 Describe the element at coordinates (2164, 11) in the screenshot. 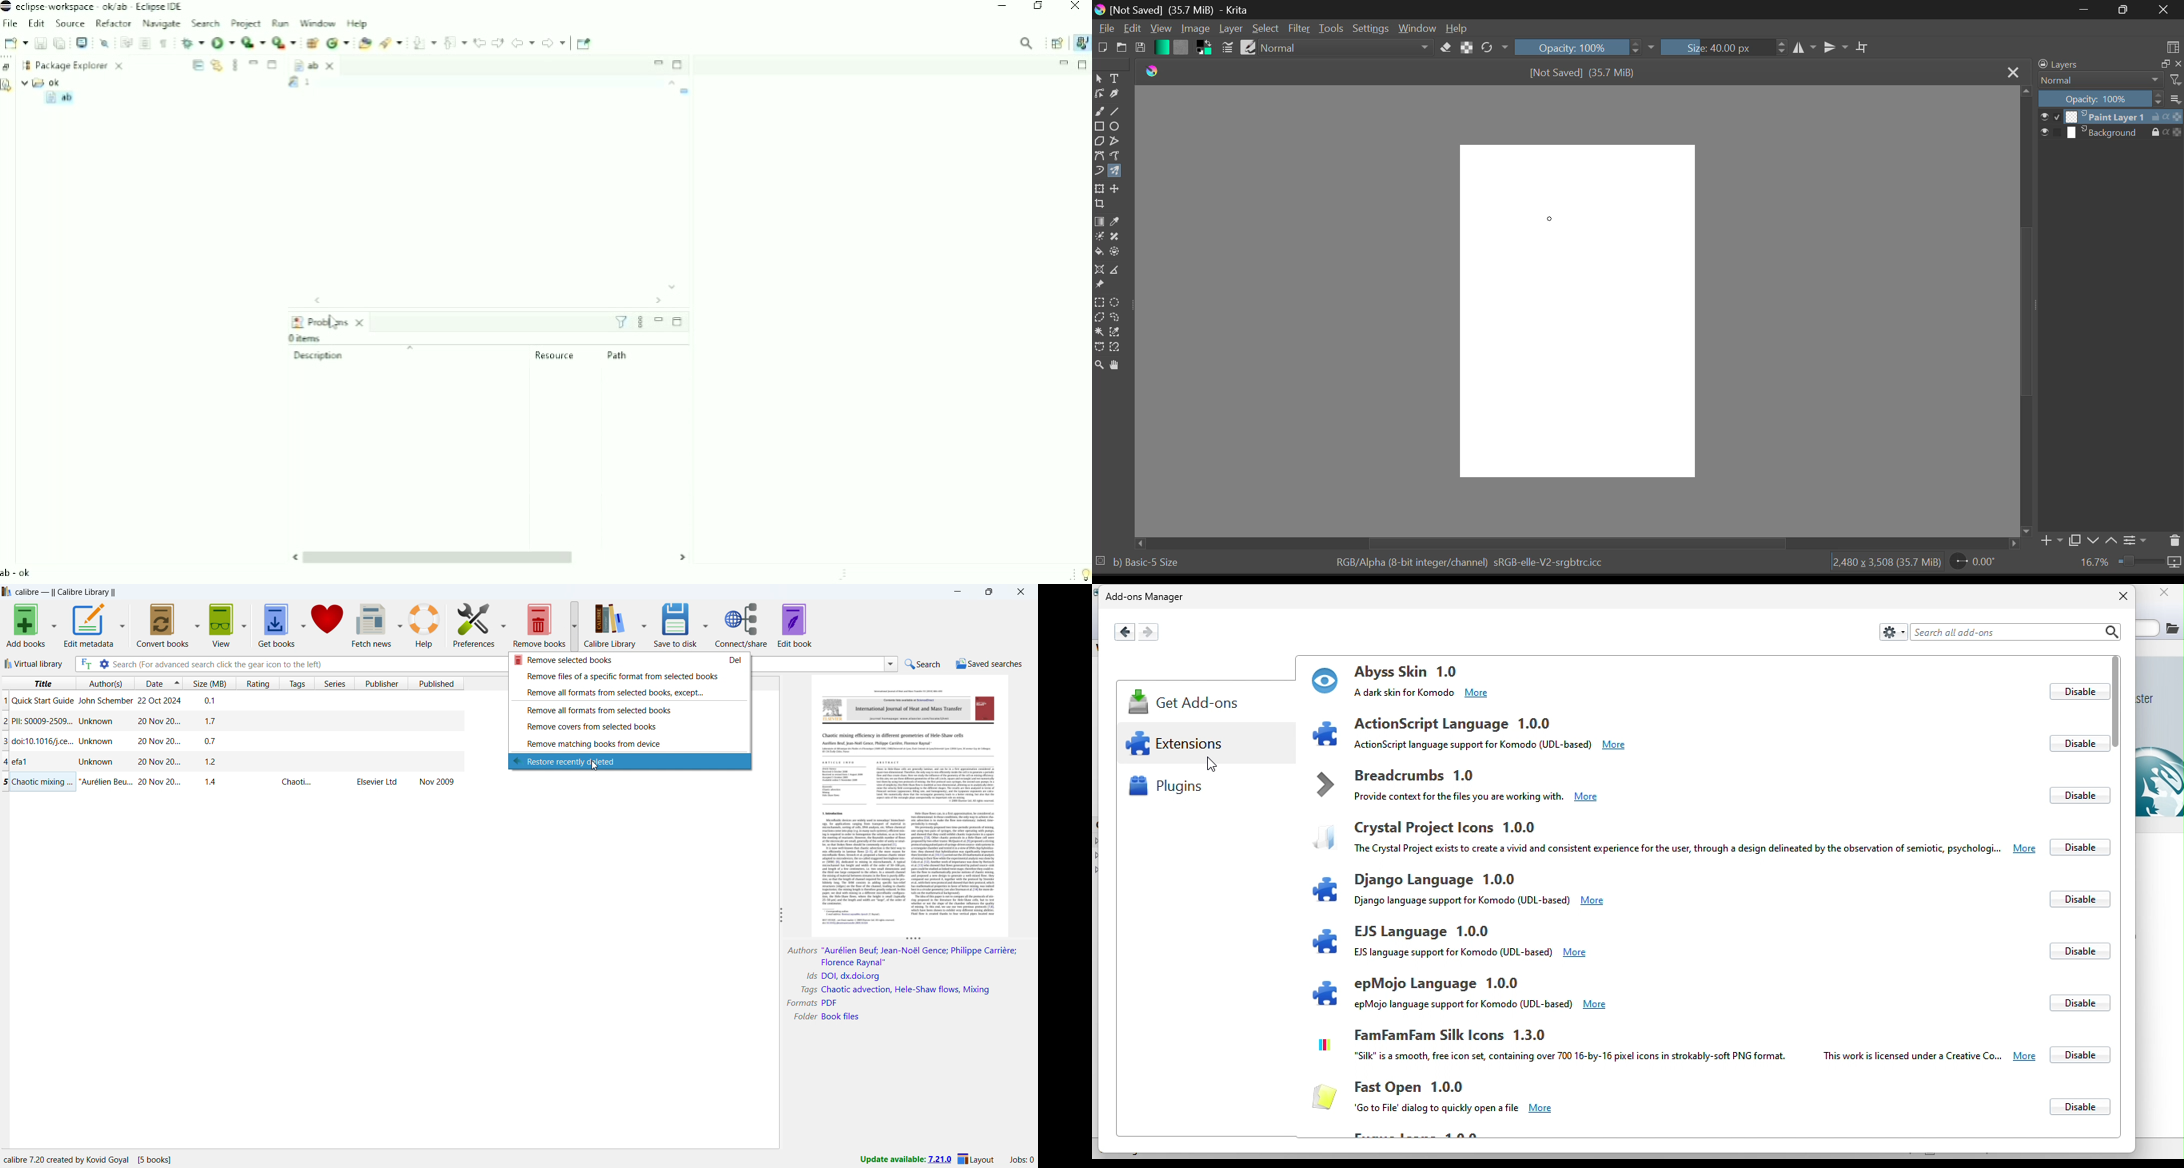

I see `Close` at that location.